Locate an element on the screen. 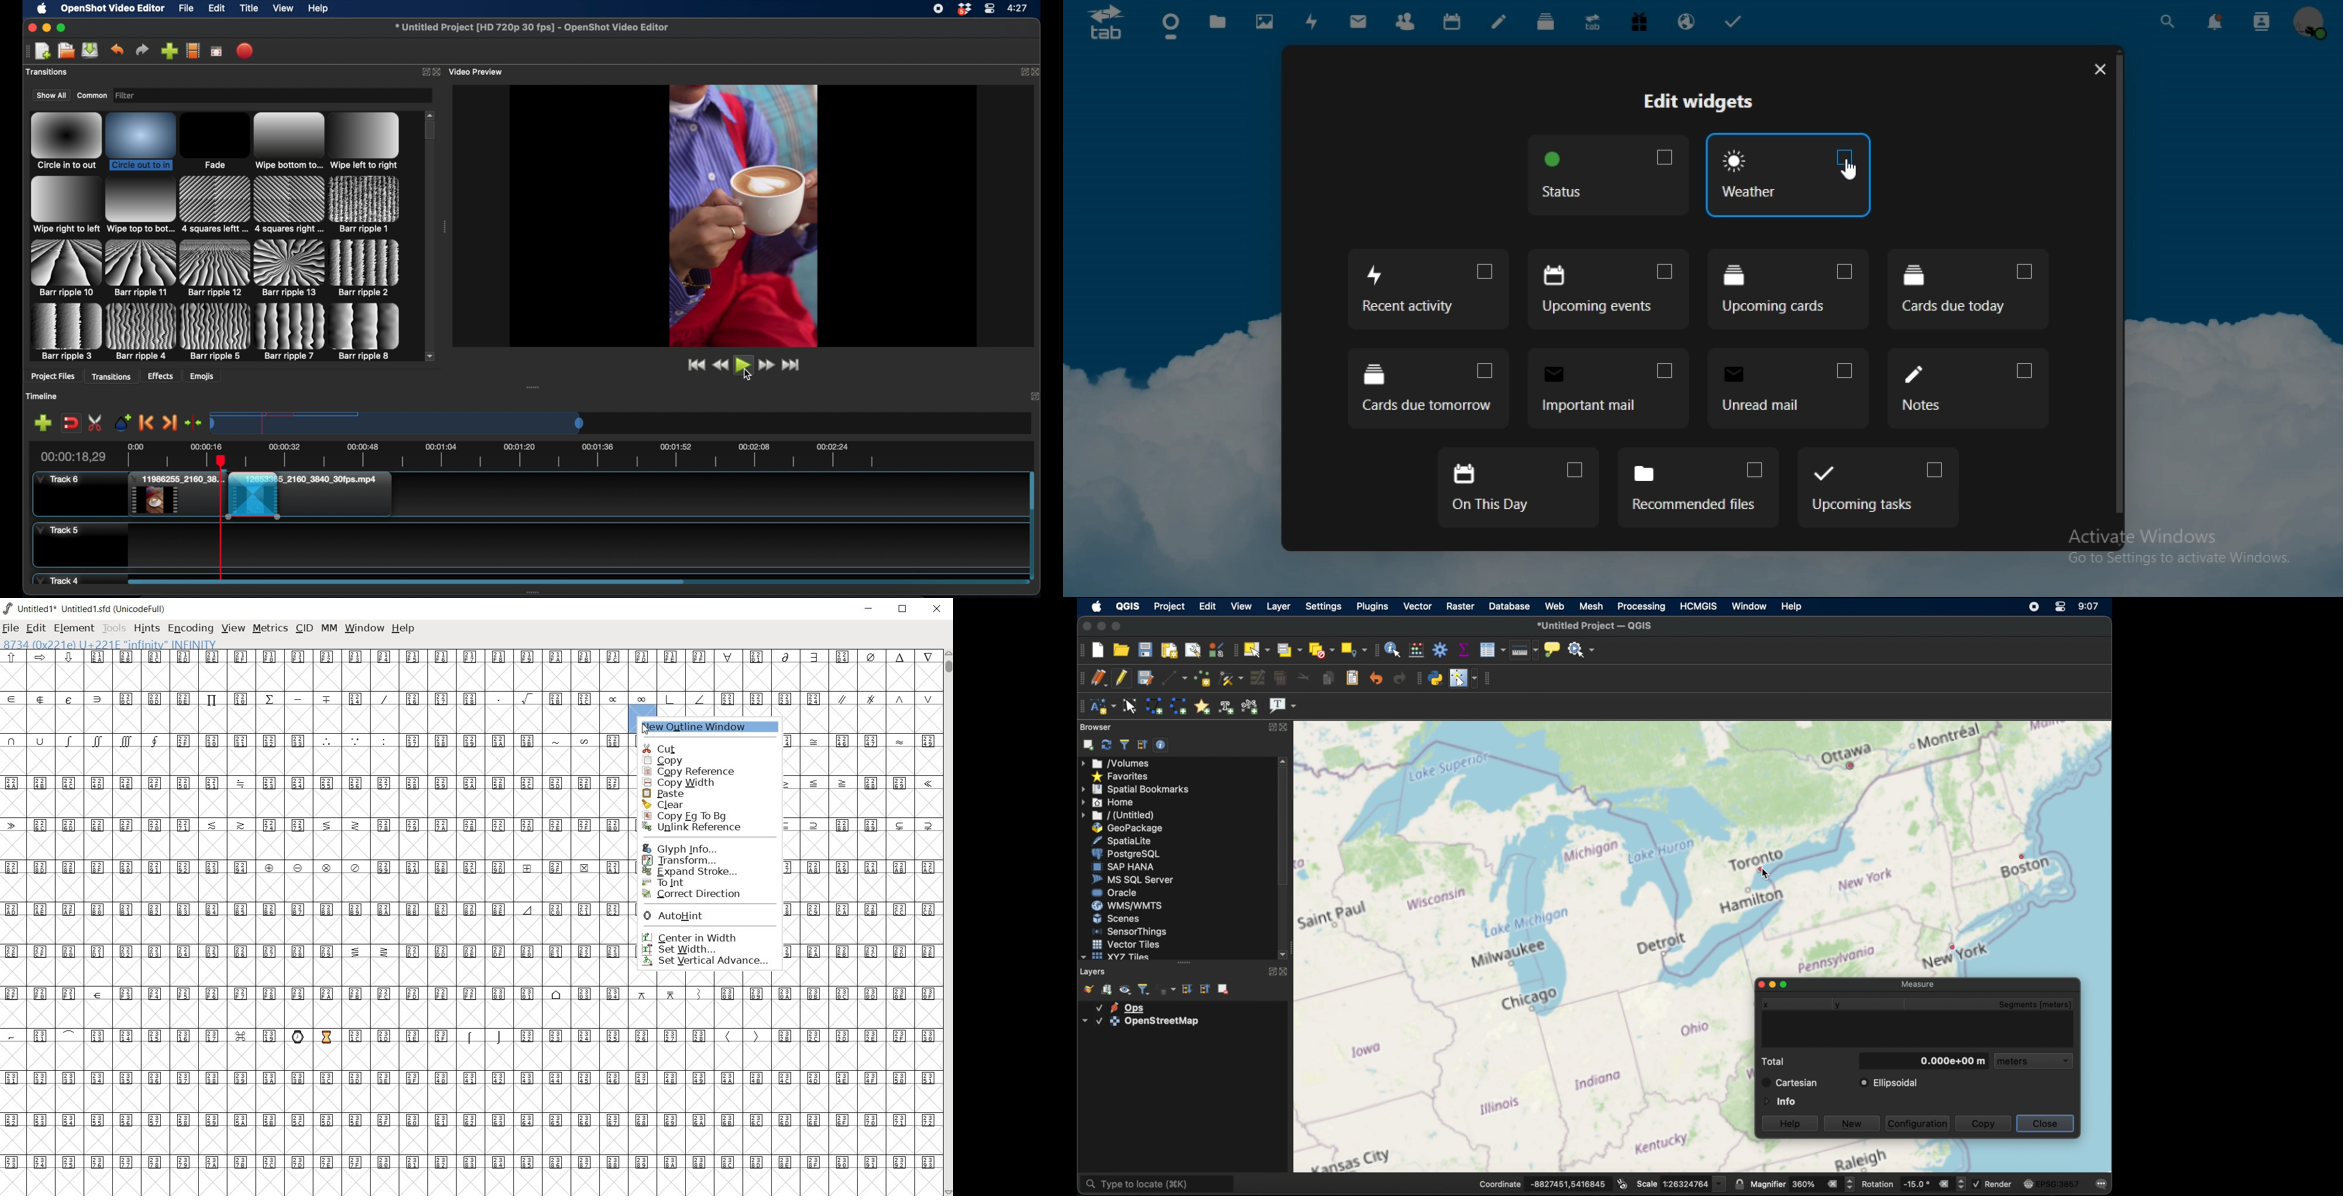 The width and height of the screenshot is (2352, 1204). symbols is located at coordinates (85, 740).